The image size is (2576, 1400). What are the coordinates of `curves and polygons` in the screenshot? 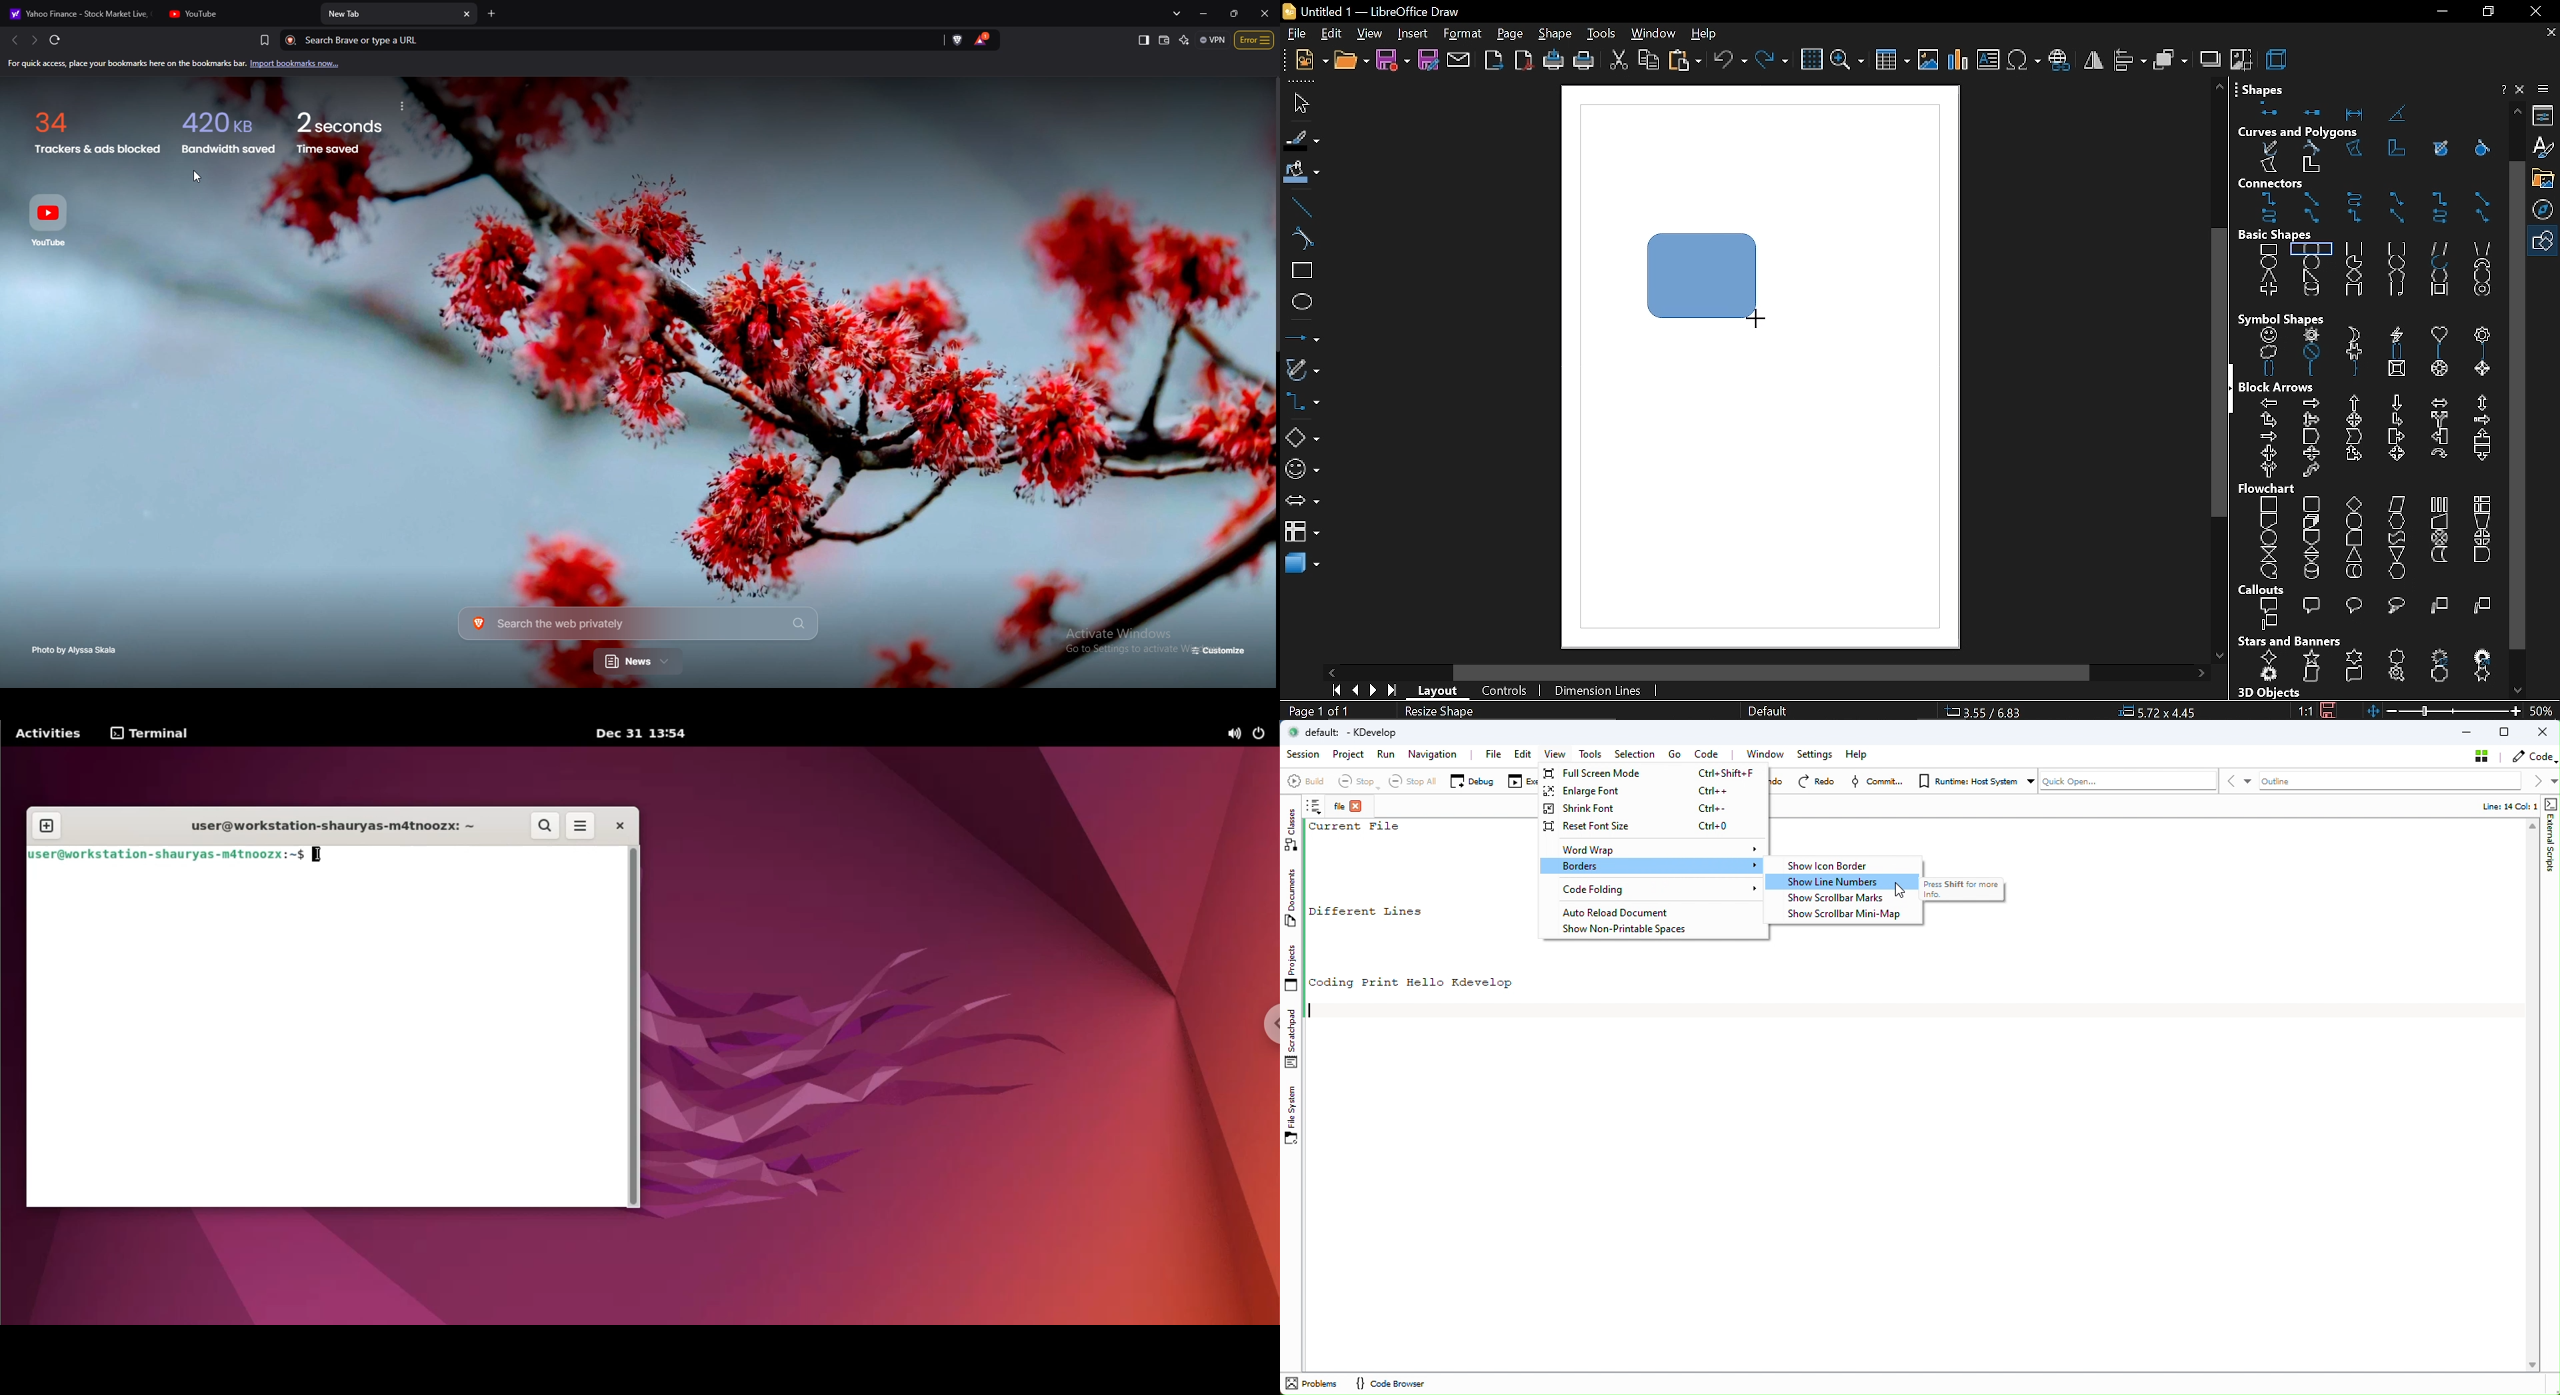 It's located at (2371, 158).